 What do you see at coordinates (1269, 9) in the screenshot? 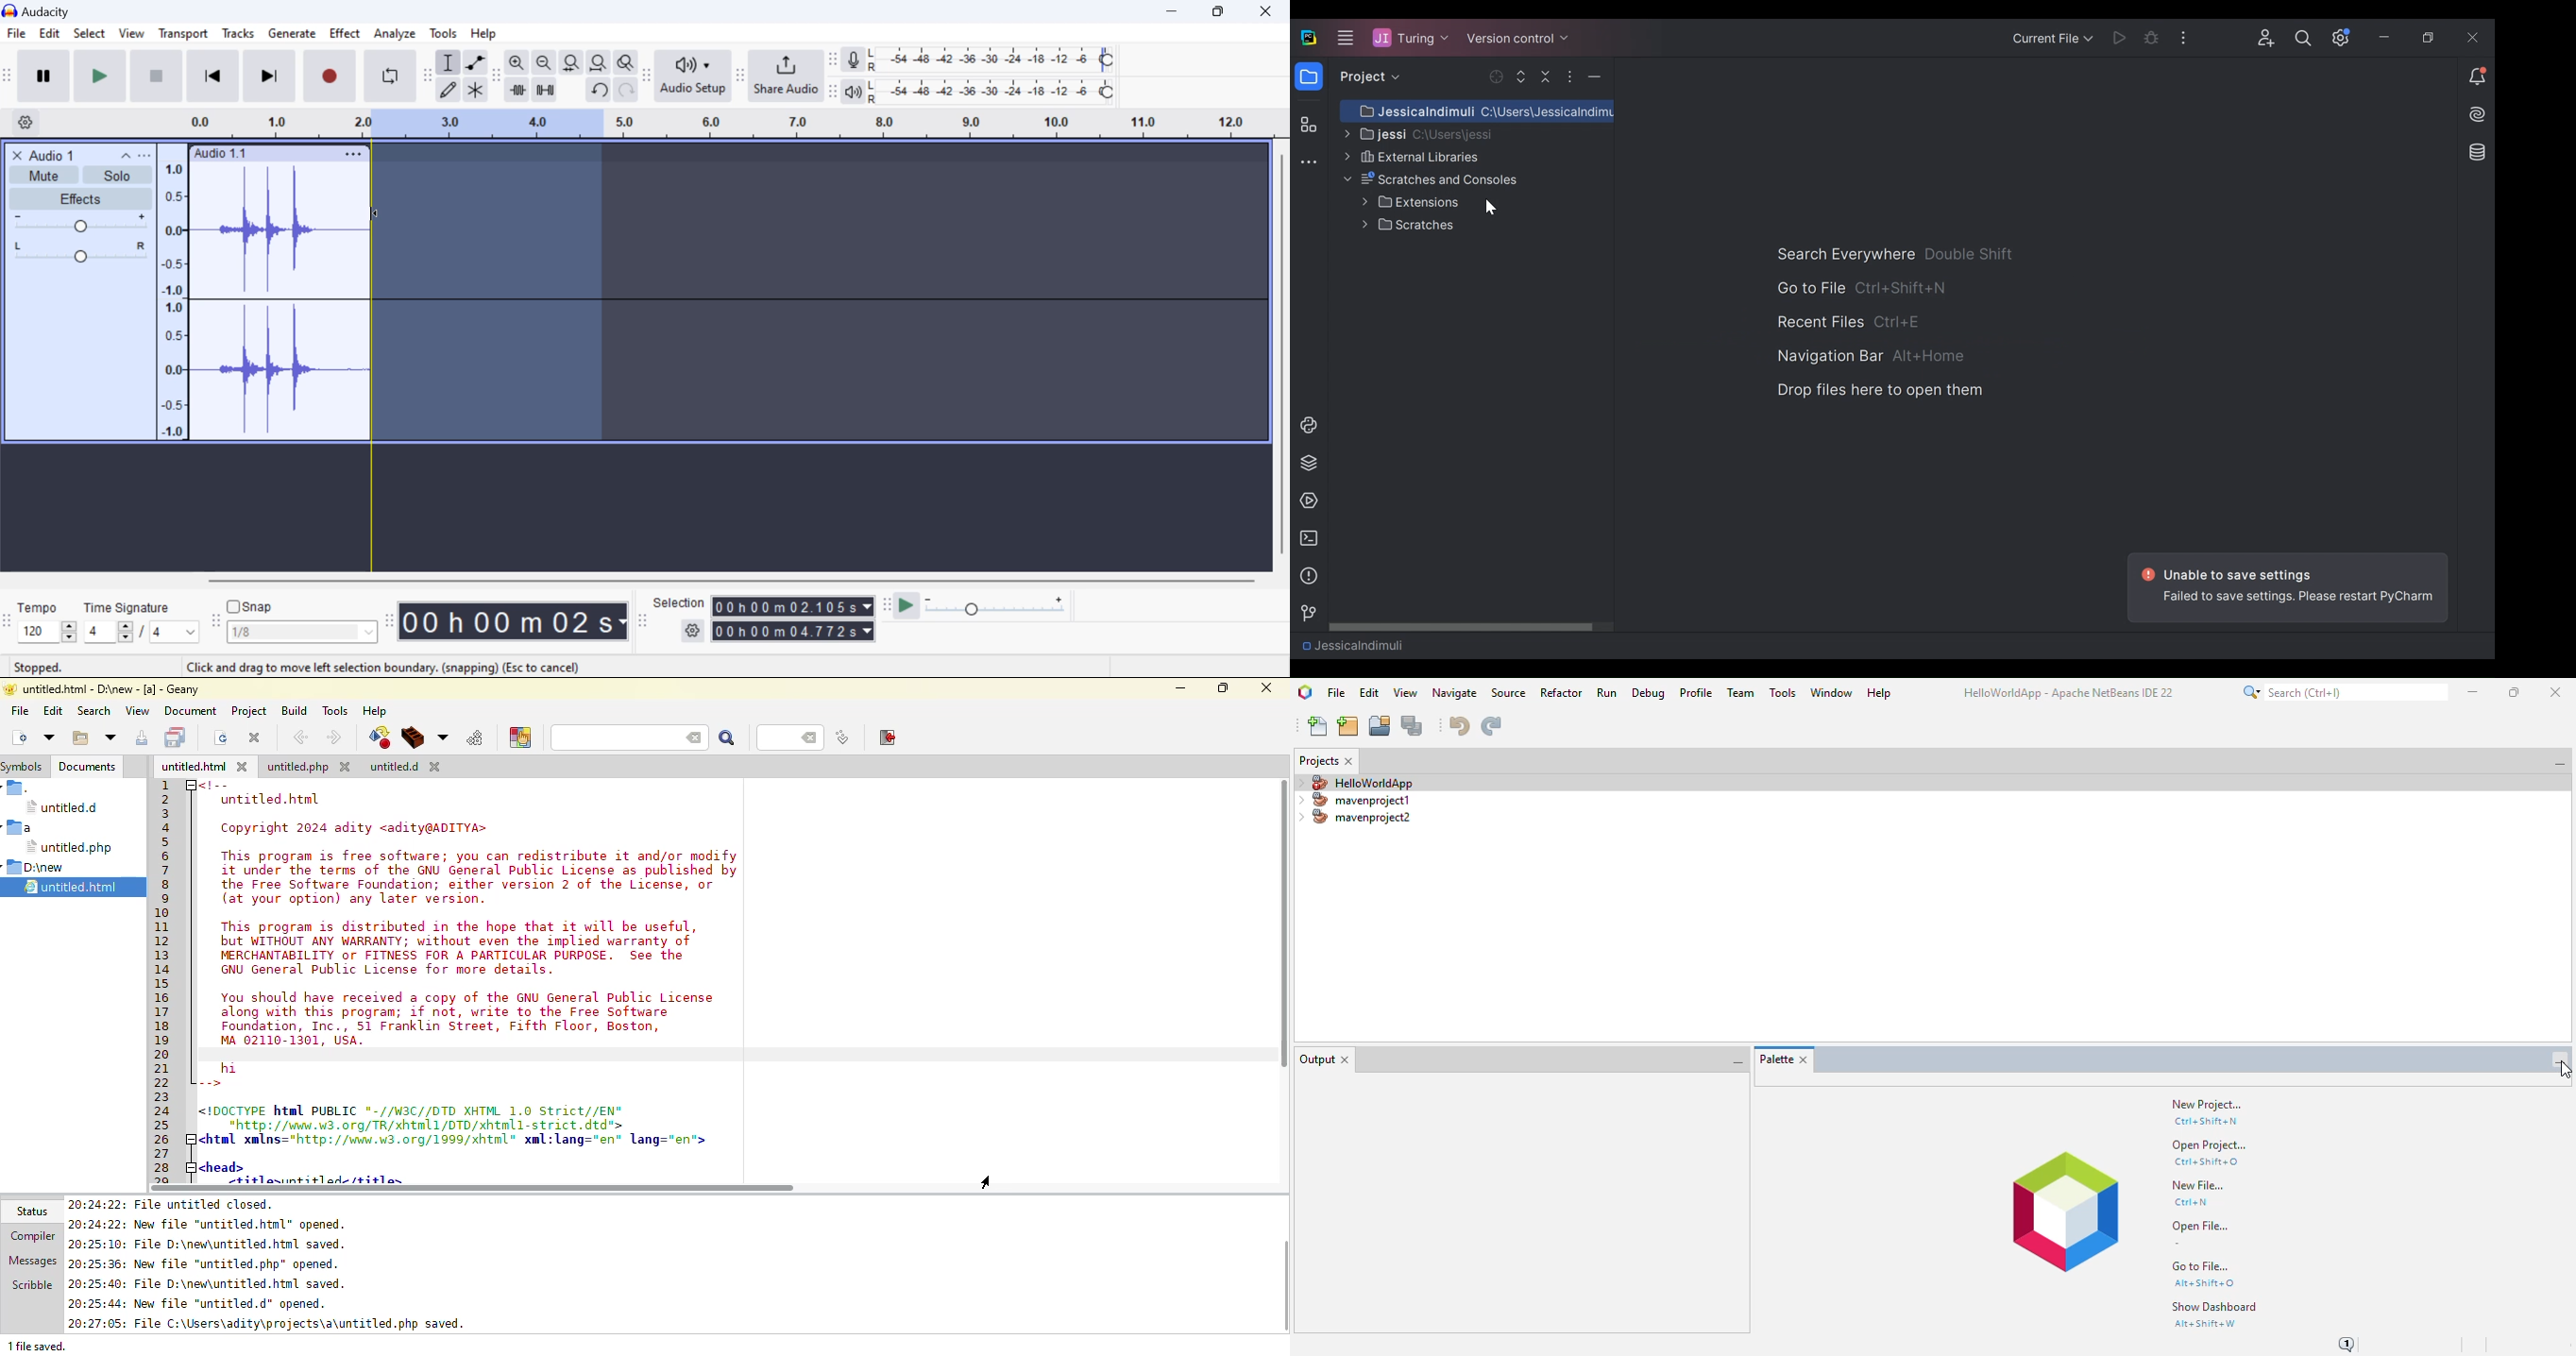
I see `Close Window` at bounding box center [1269, 9].